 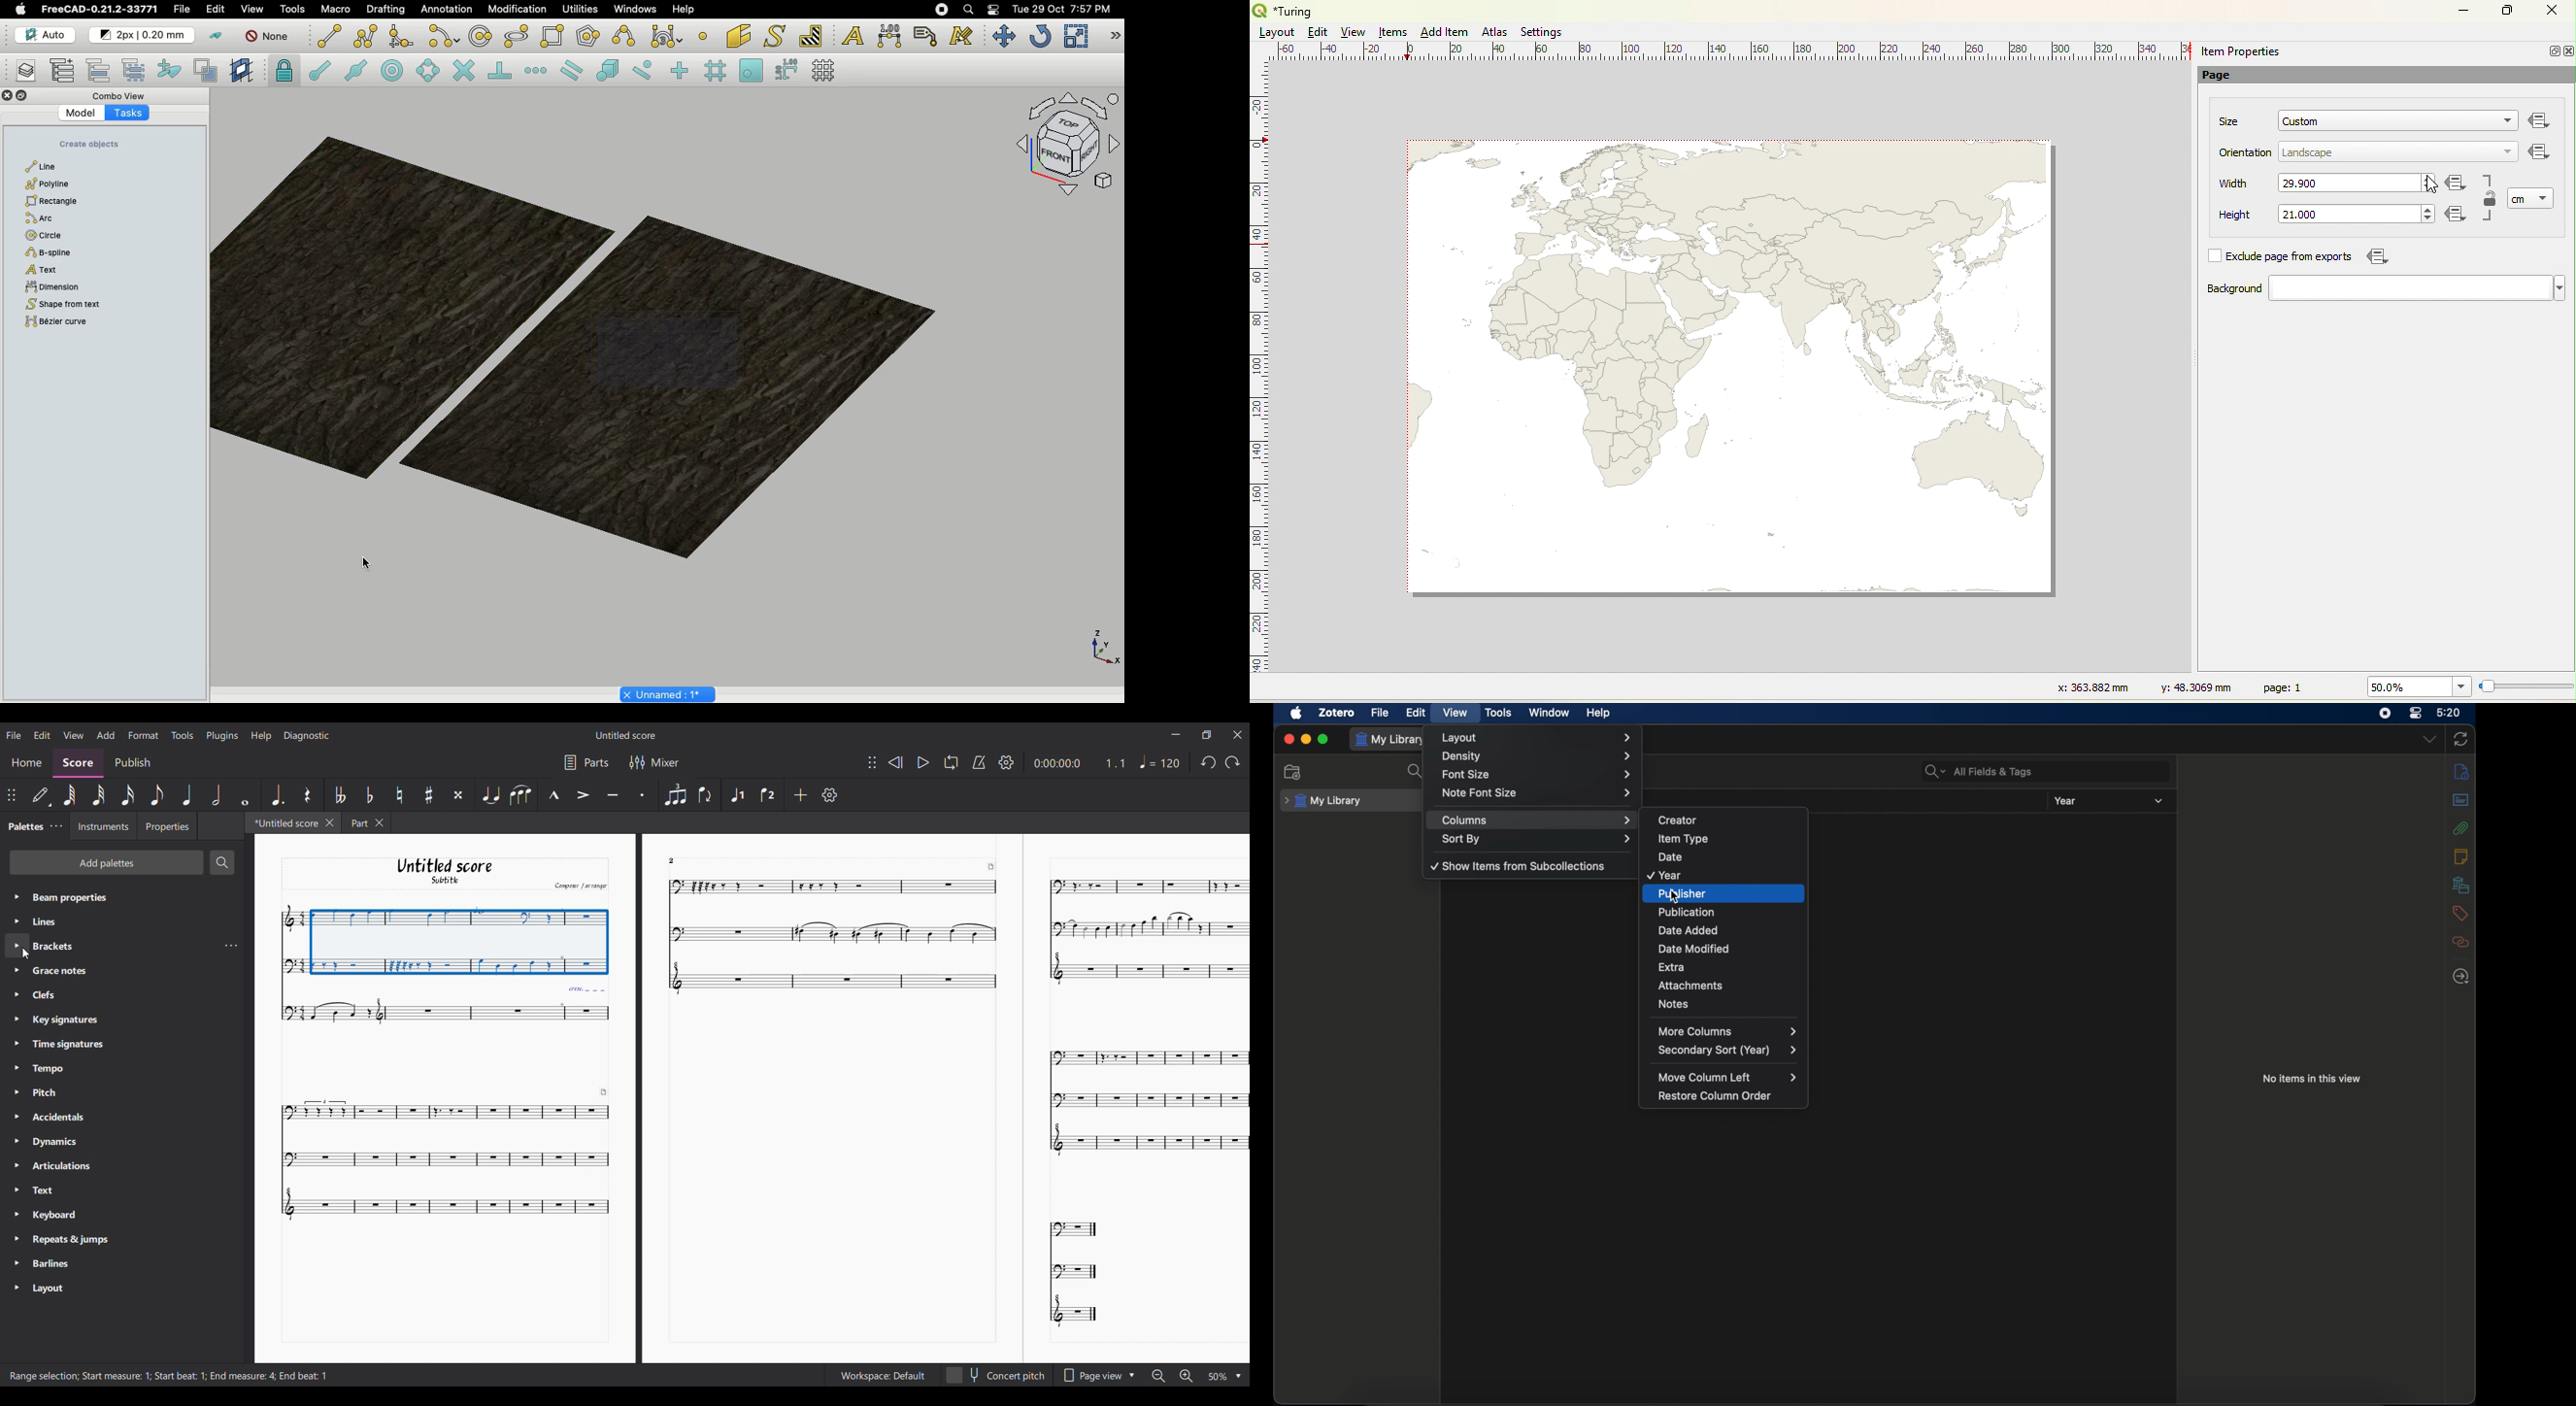 What do you see at coordinates (135, 69) in the screenshot?
I see `Select group` at bounding box center [135, 69].